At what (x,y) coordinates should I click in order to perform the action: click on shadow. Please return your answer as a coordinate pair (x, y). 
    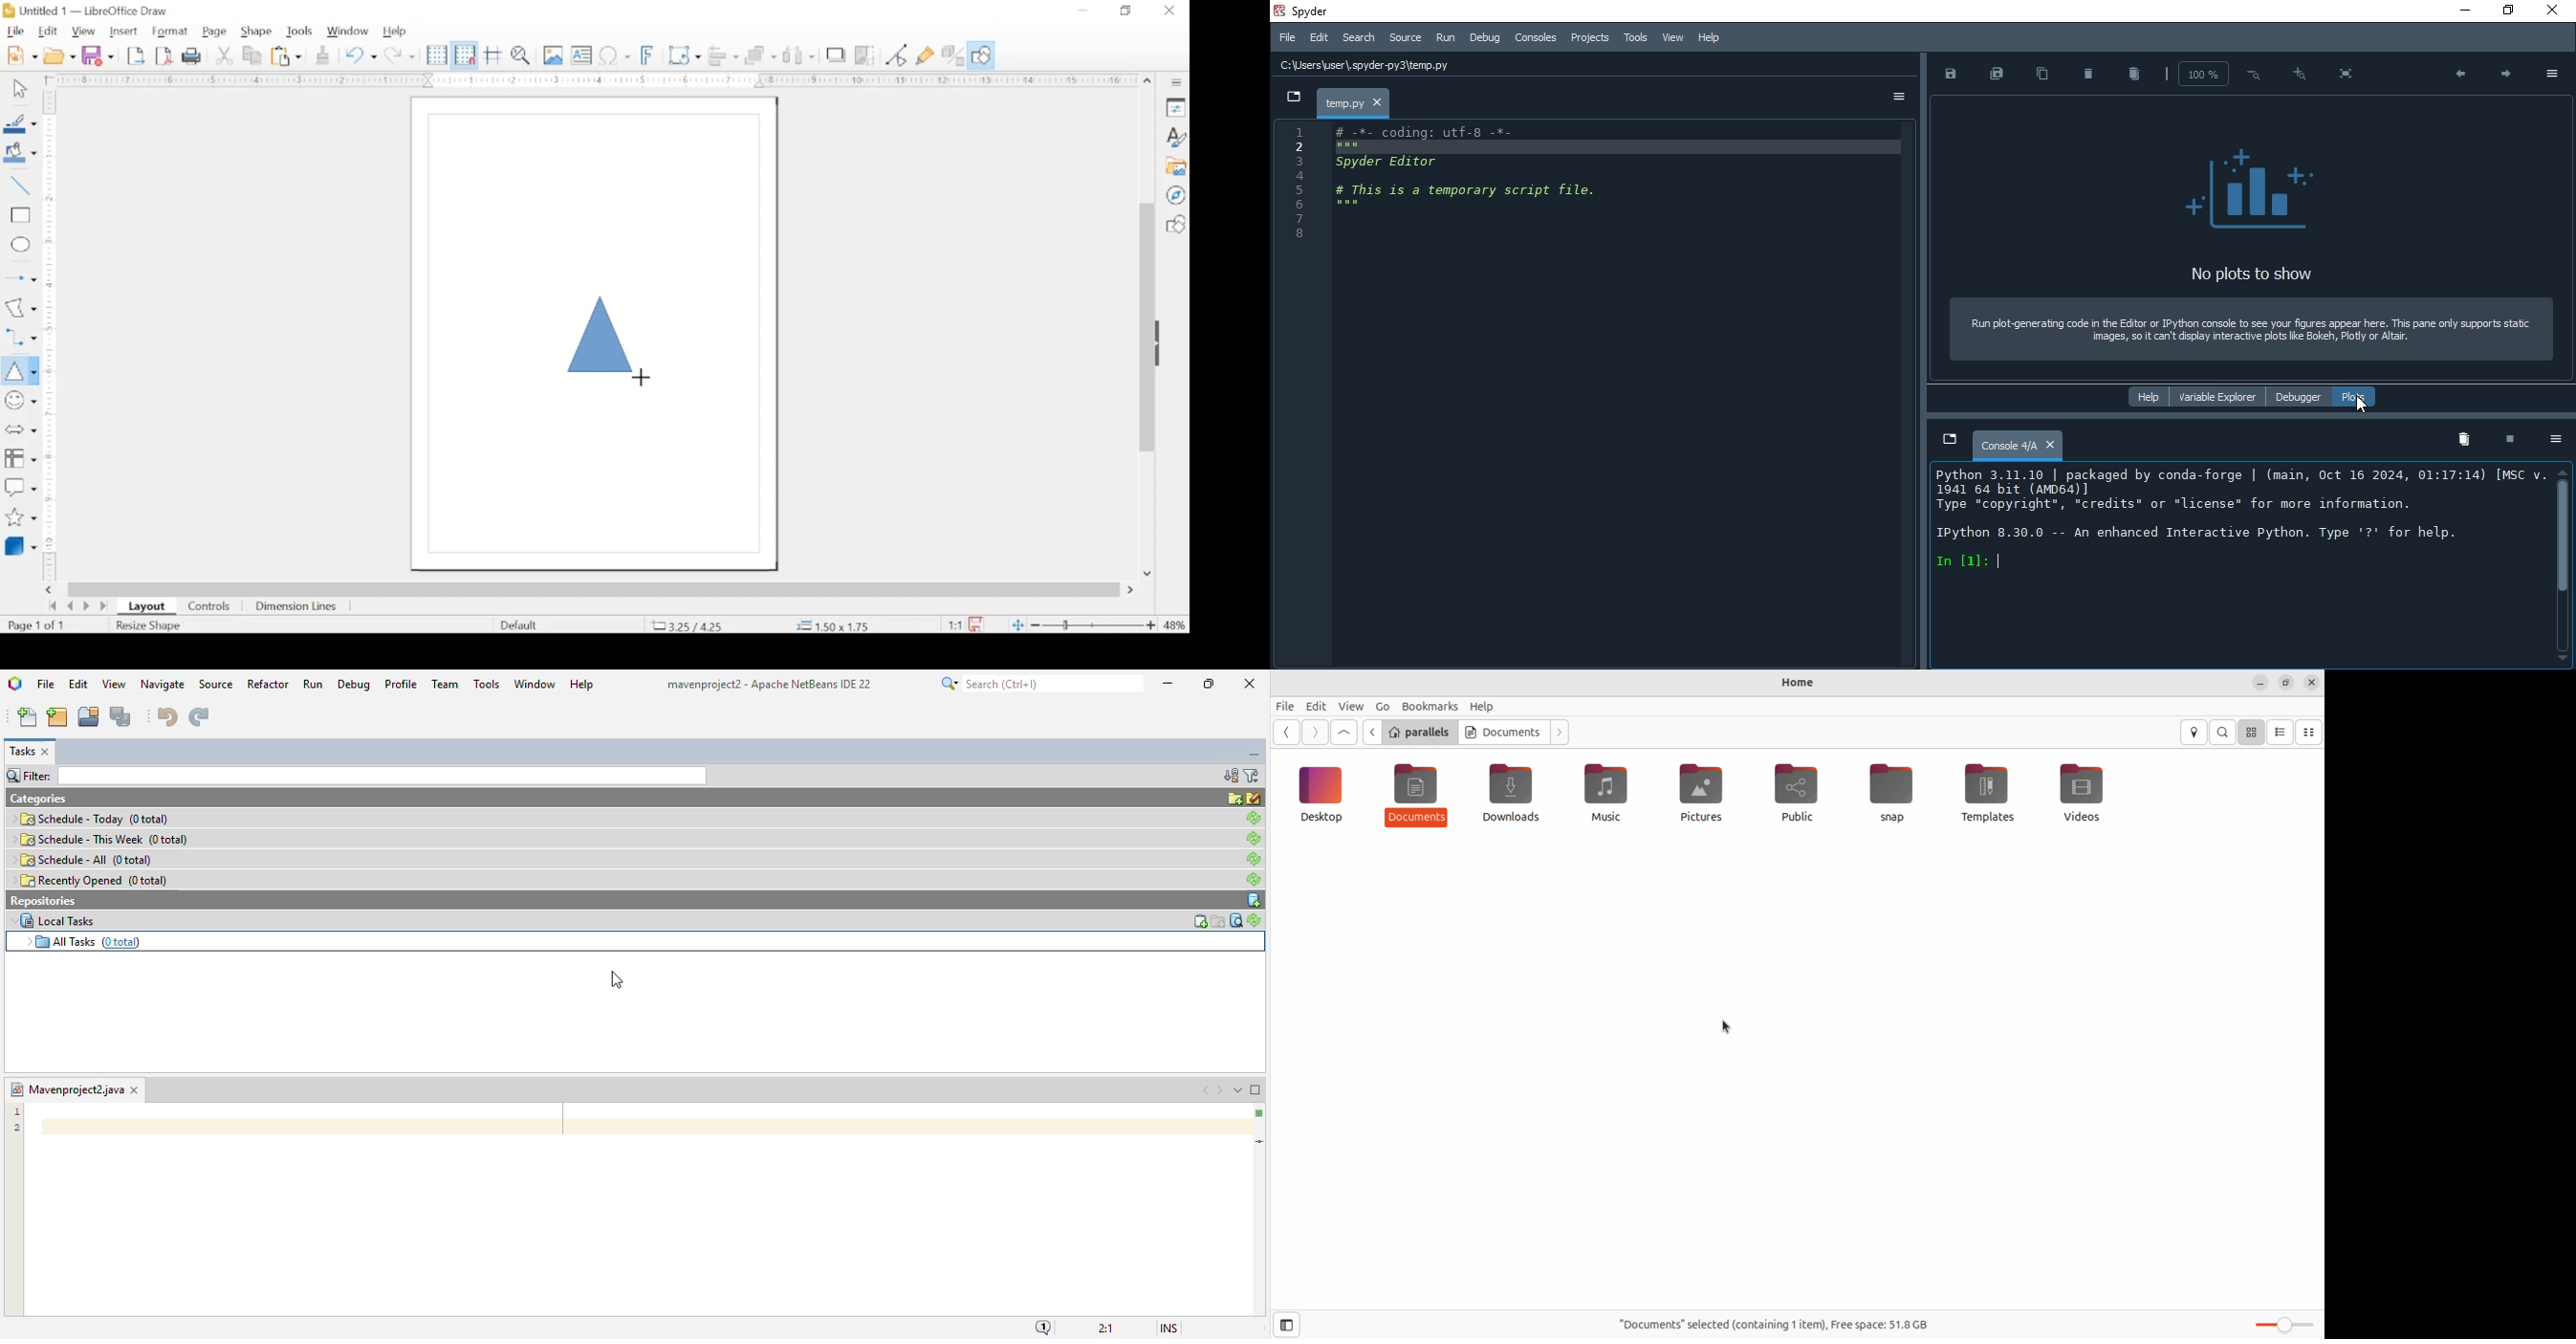
    Looking at the image, I should click on (837, 55).